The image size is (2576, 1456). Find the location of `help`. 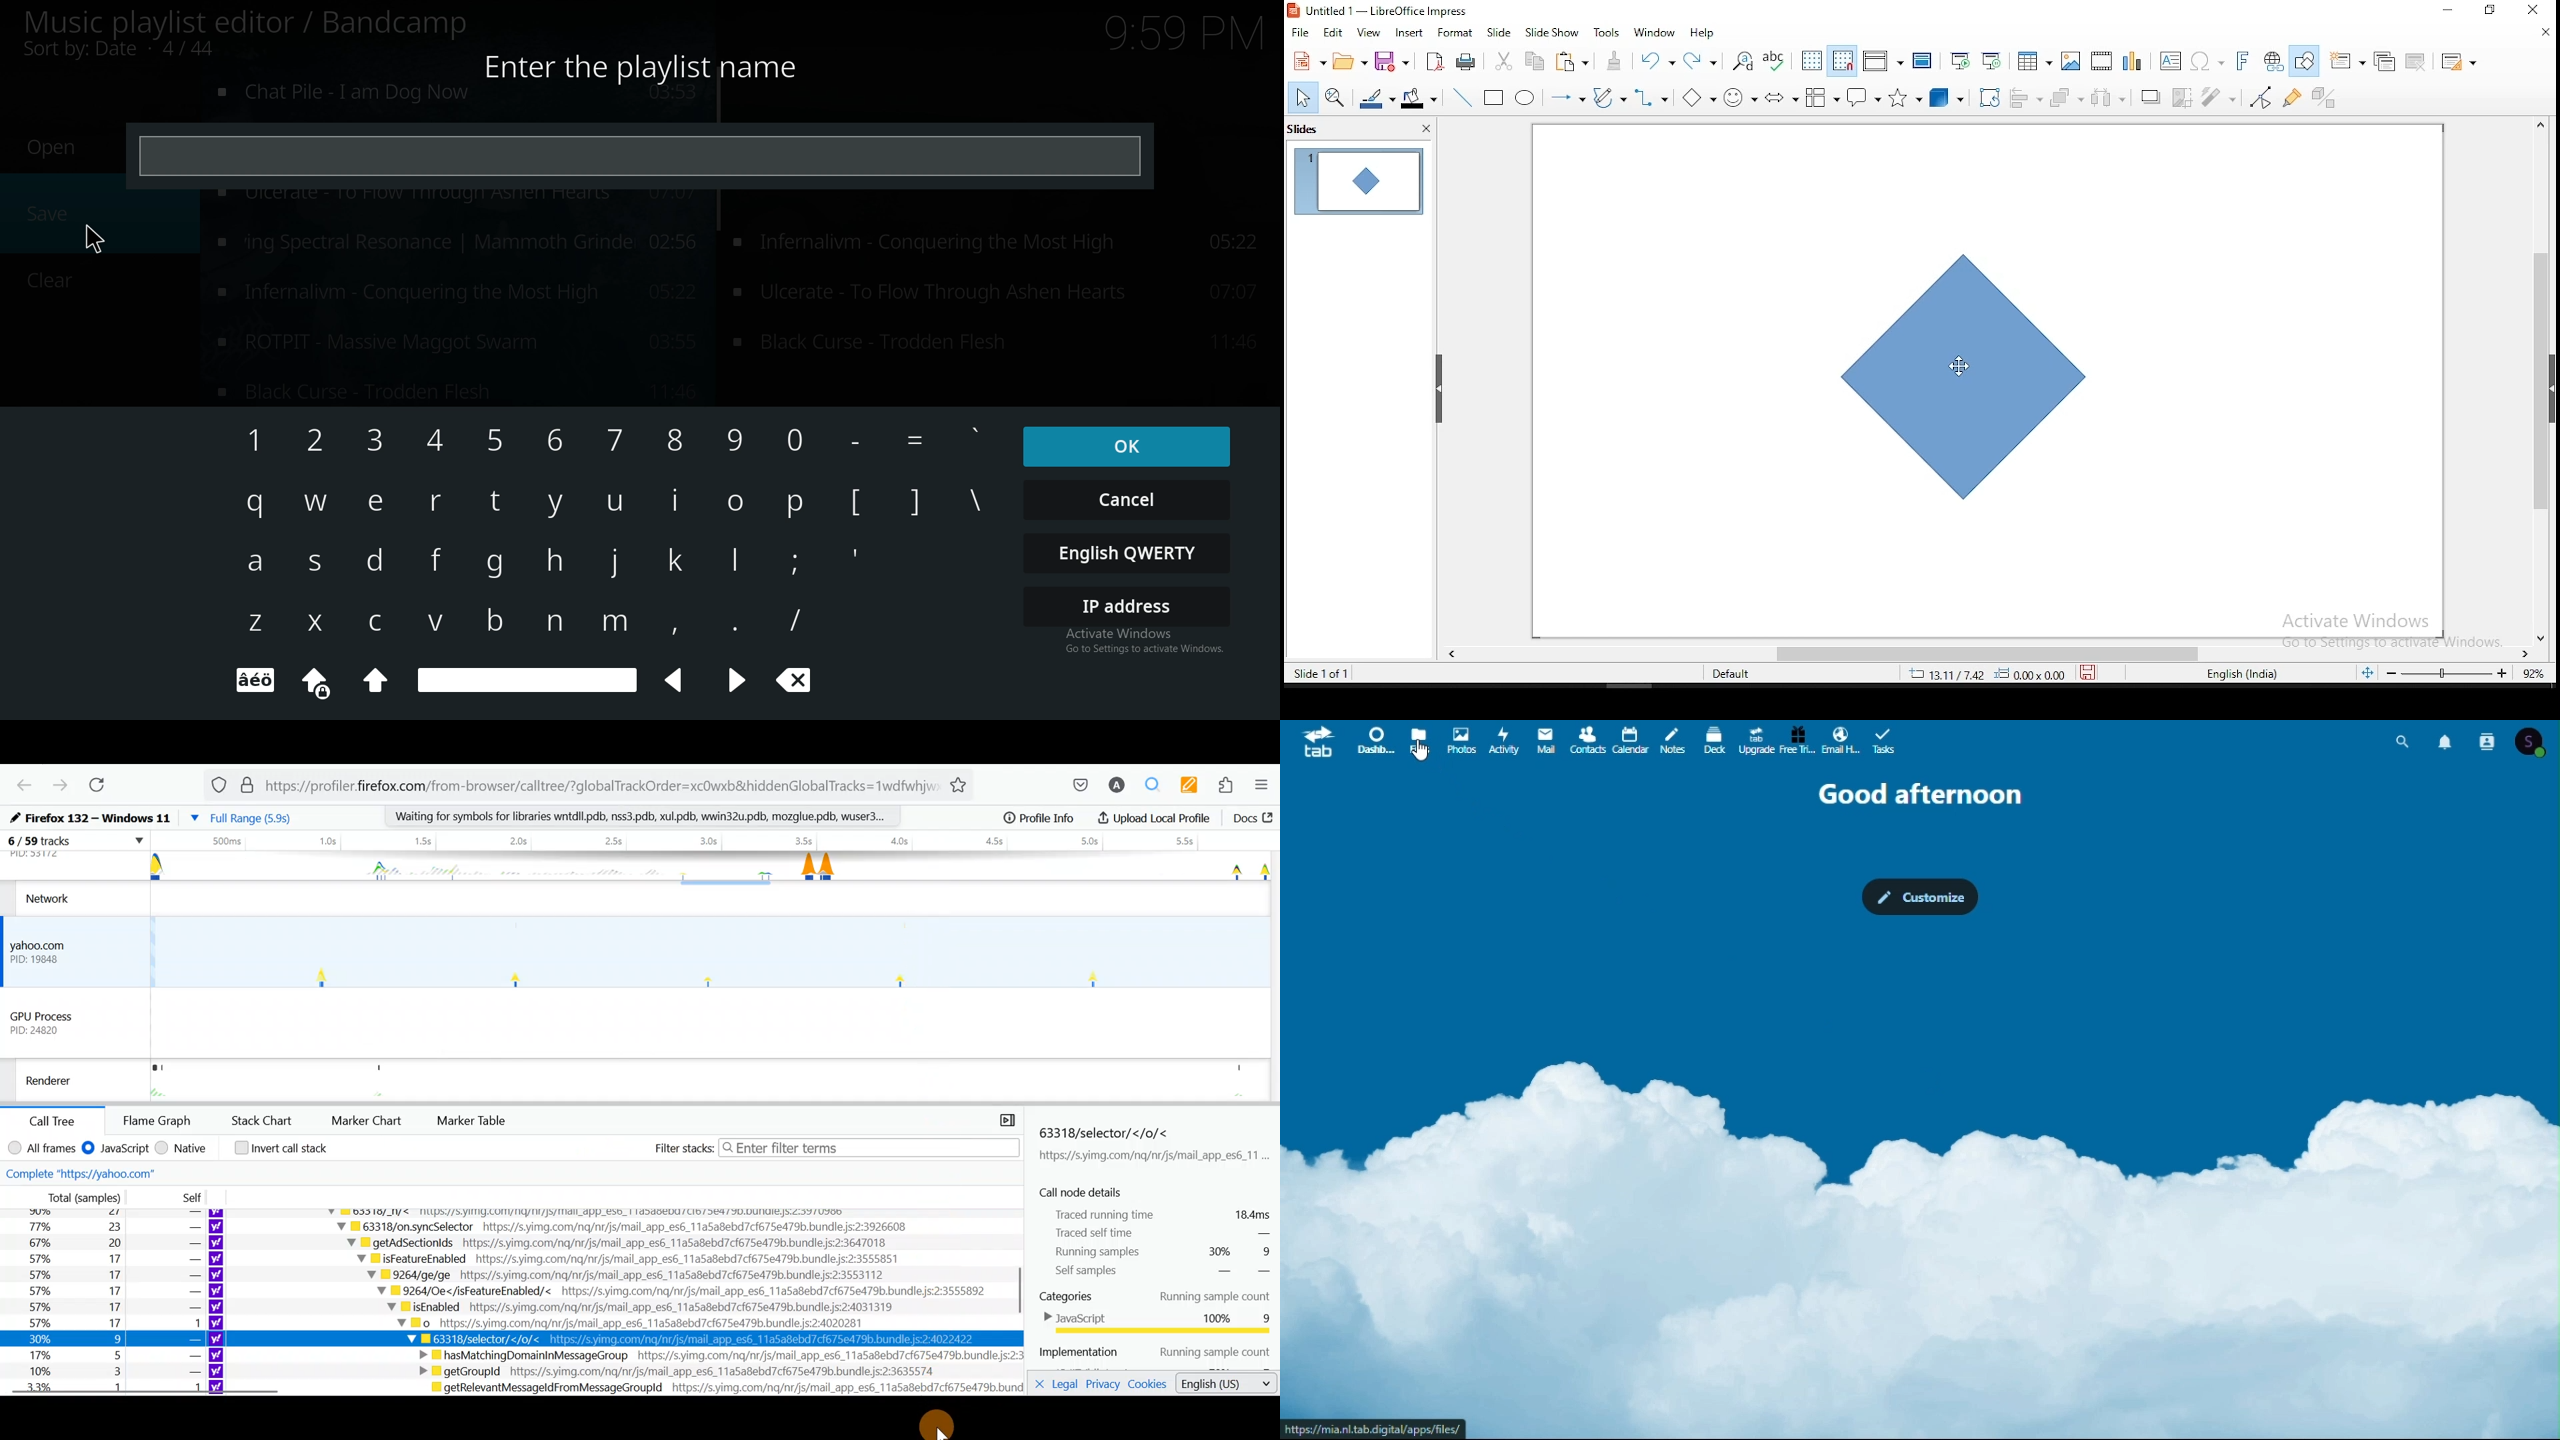

help is located at coordinates (1703, 34).